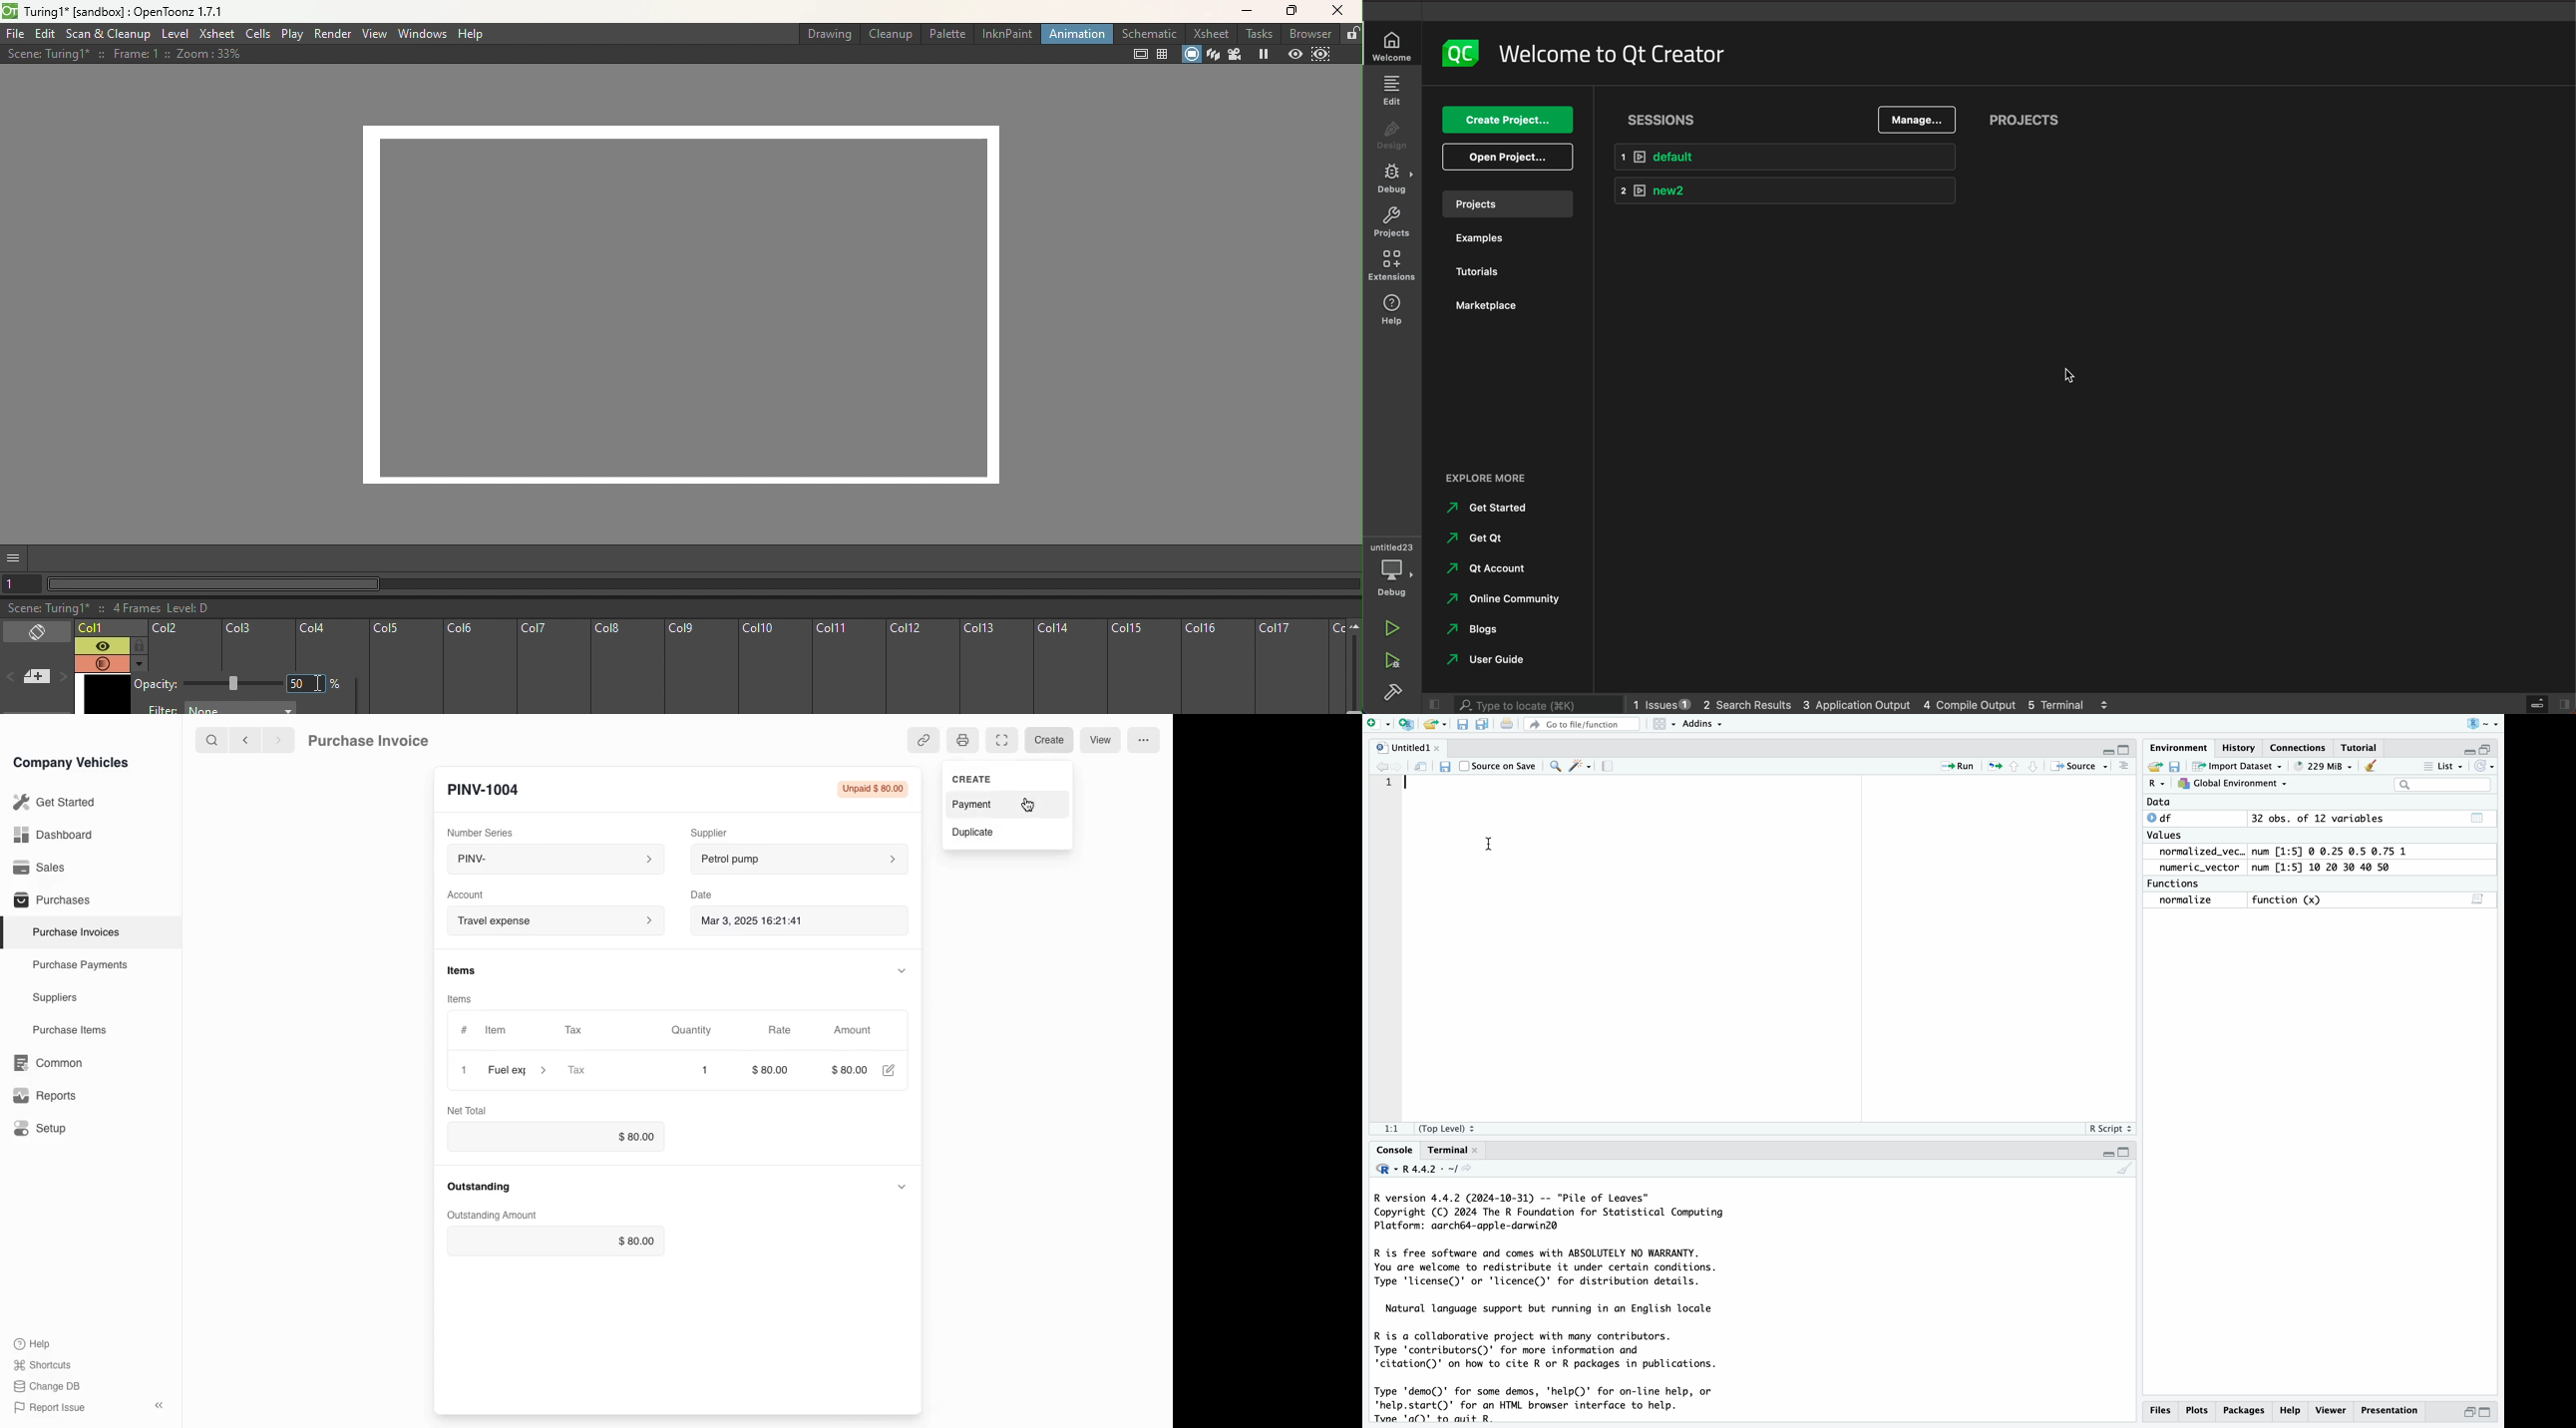  What do you see at coordinates (2373, 765) in the screenshot?
I see `clear data` at bounding box center [2373, 765].